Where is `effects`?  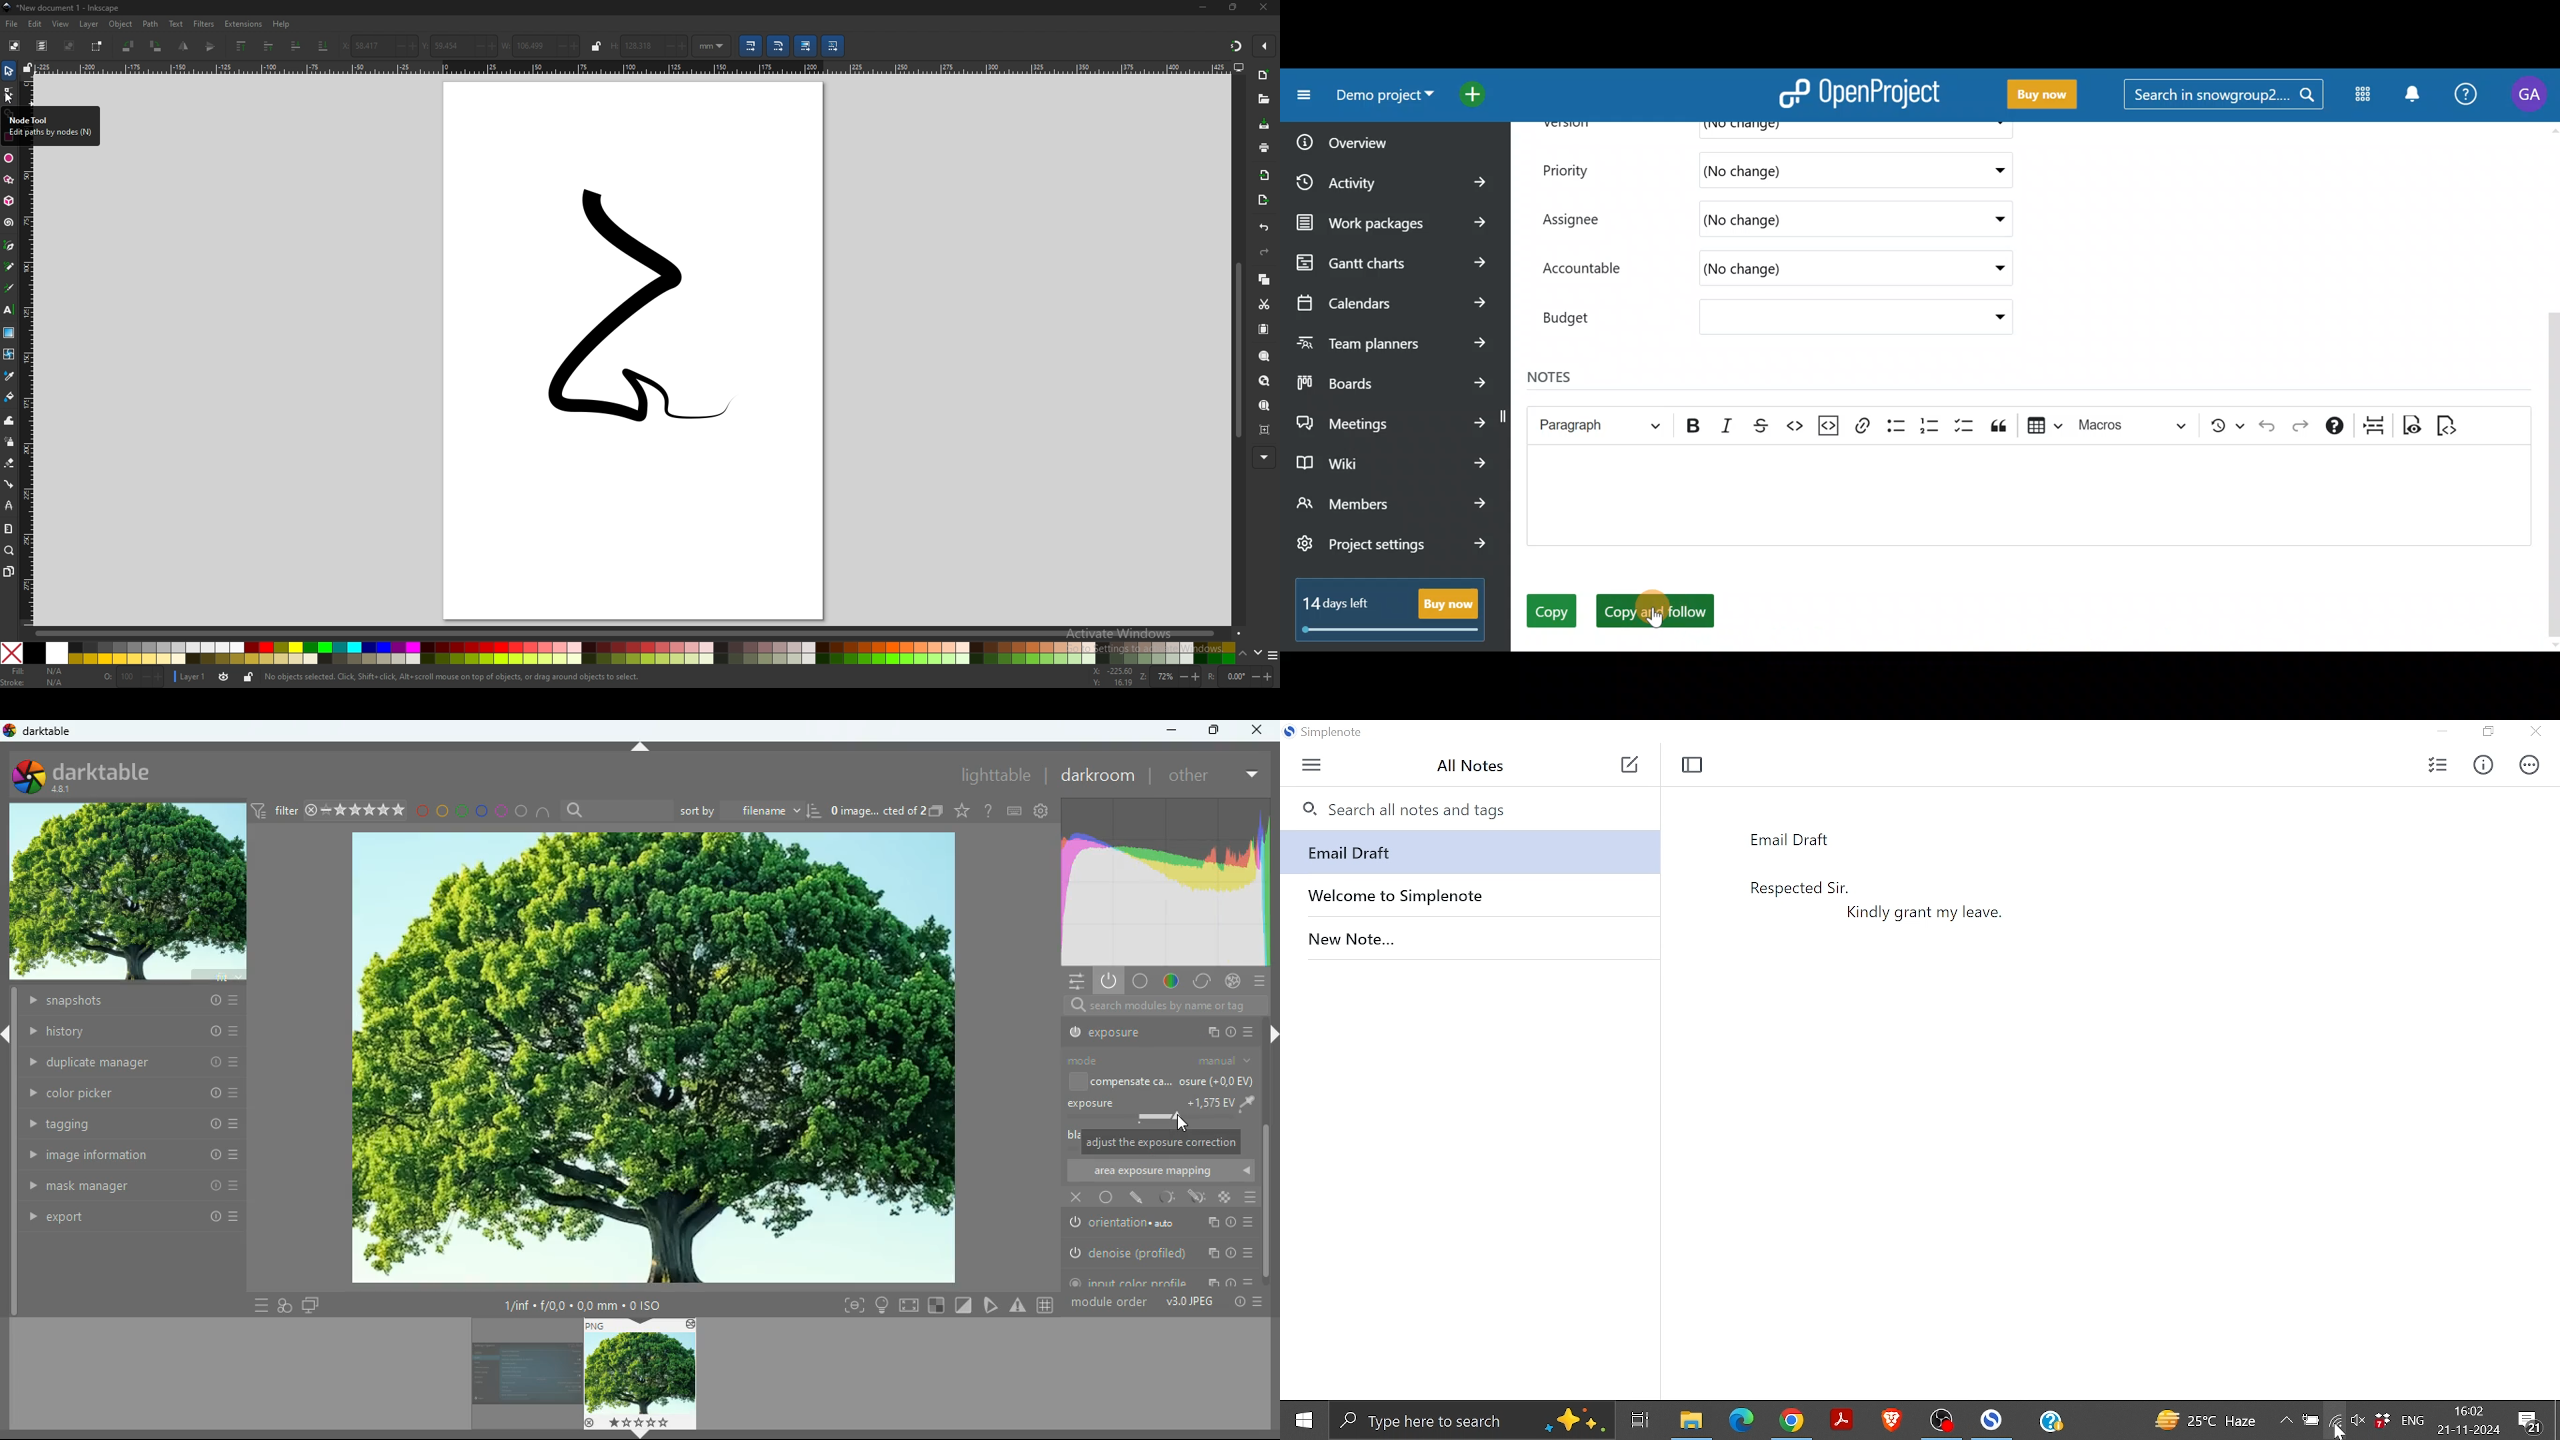 effects is located at coordinates (1233, 980).